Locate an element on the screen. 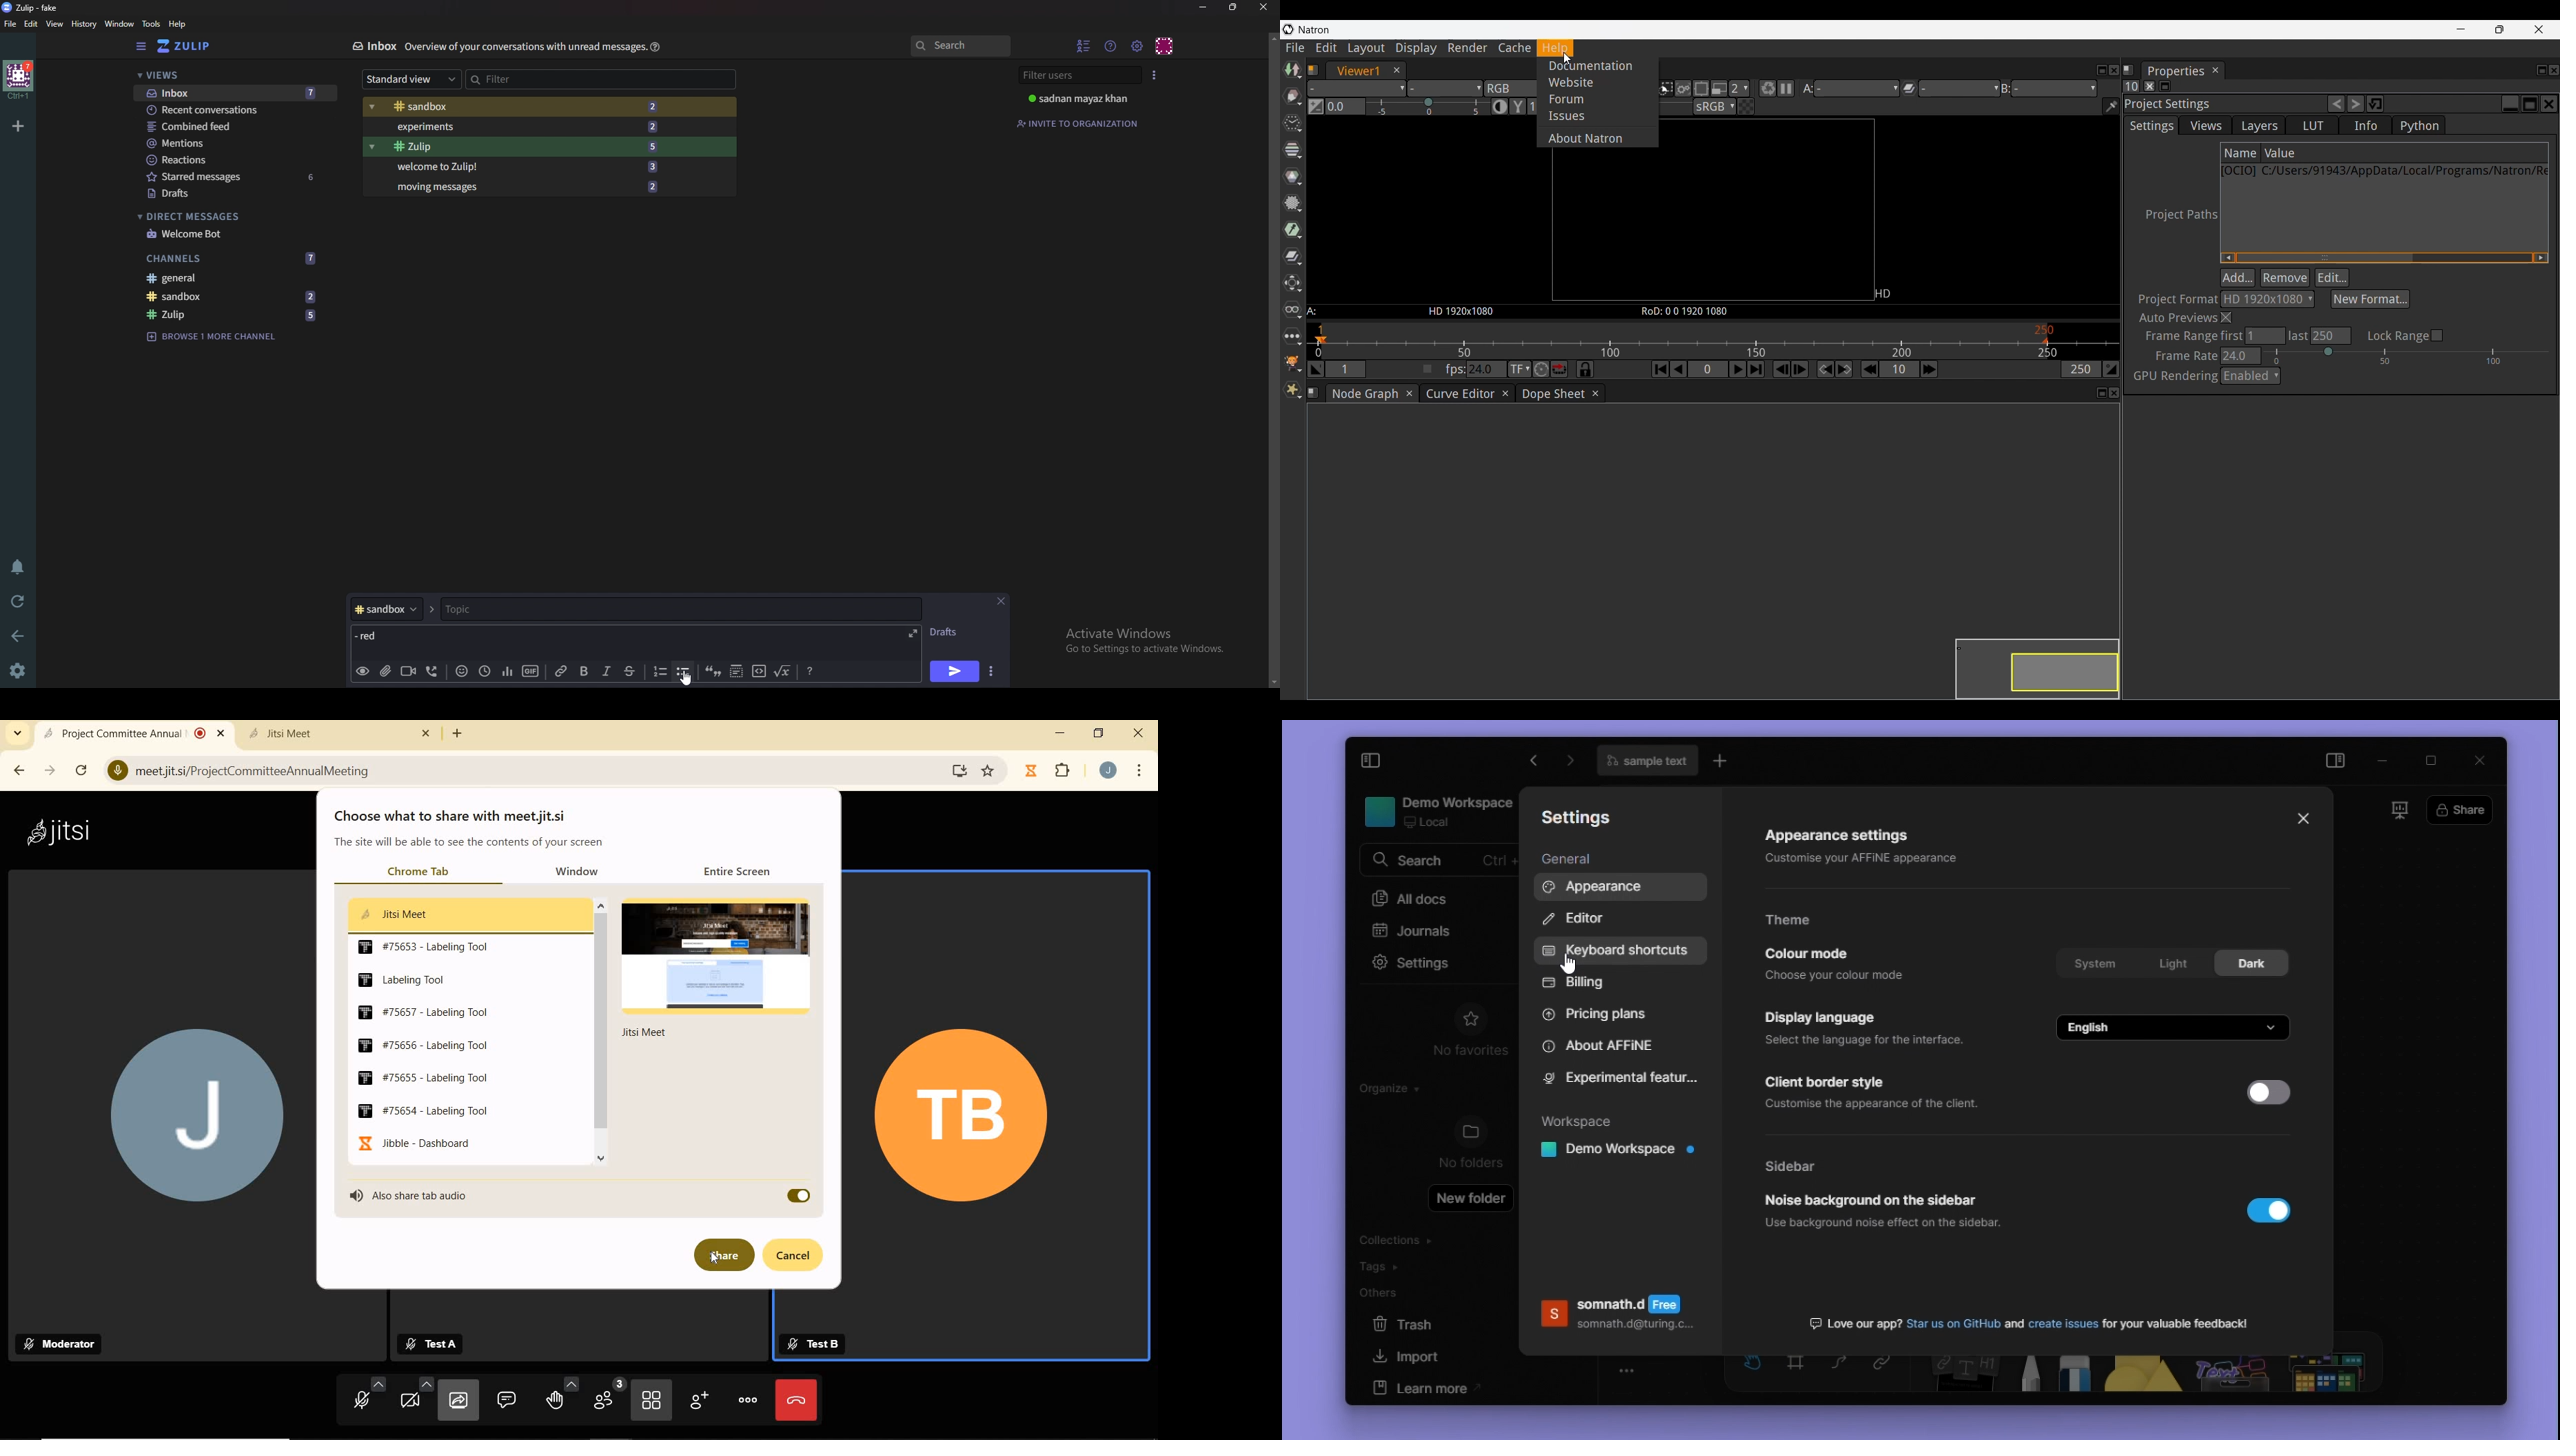  learn more is located at coordinates (1431, 1387).